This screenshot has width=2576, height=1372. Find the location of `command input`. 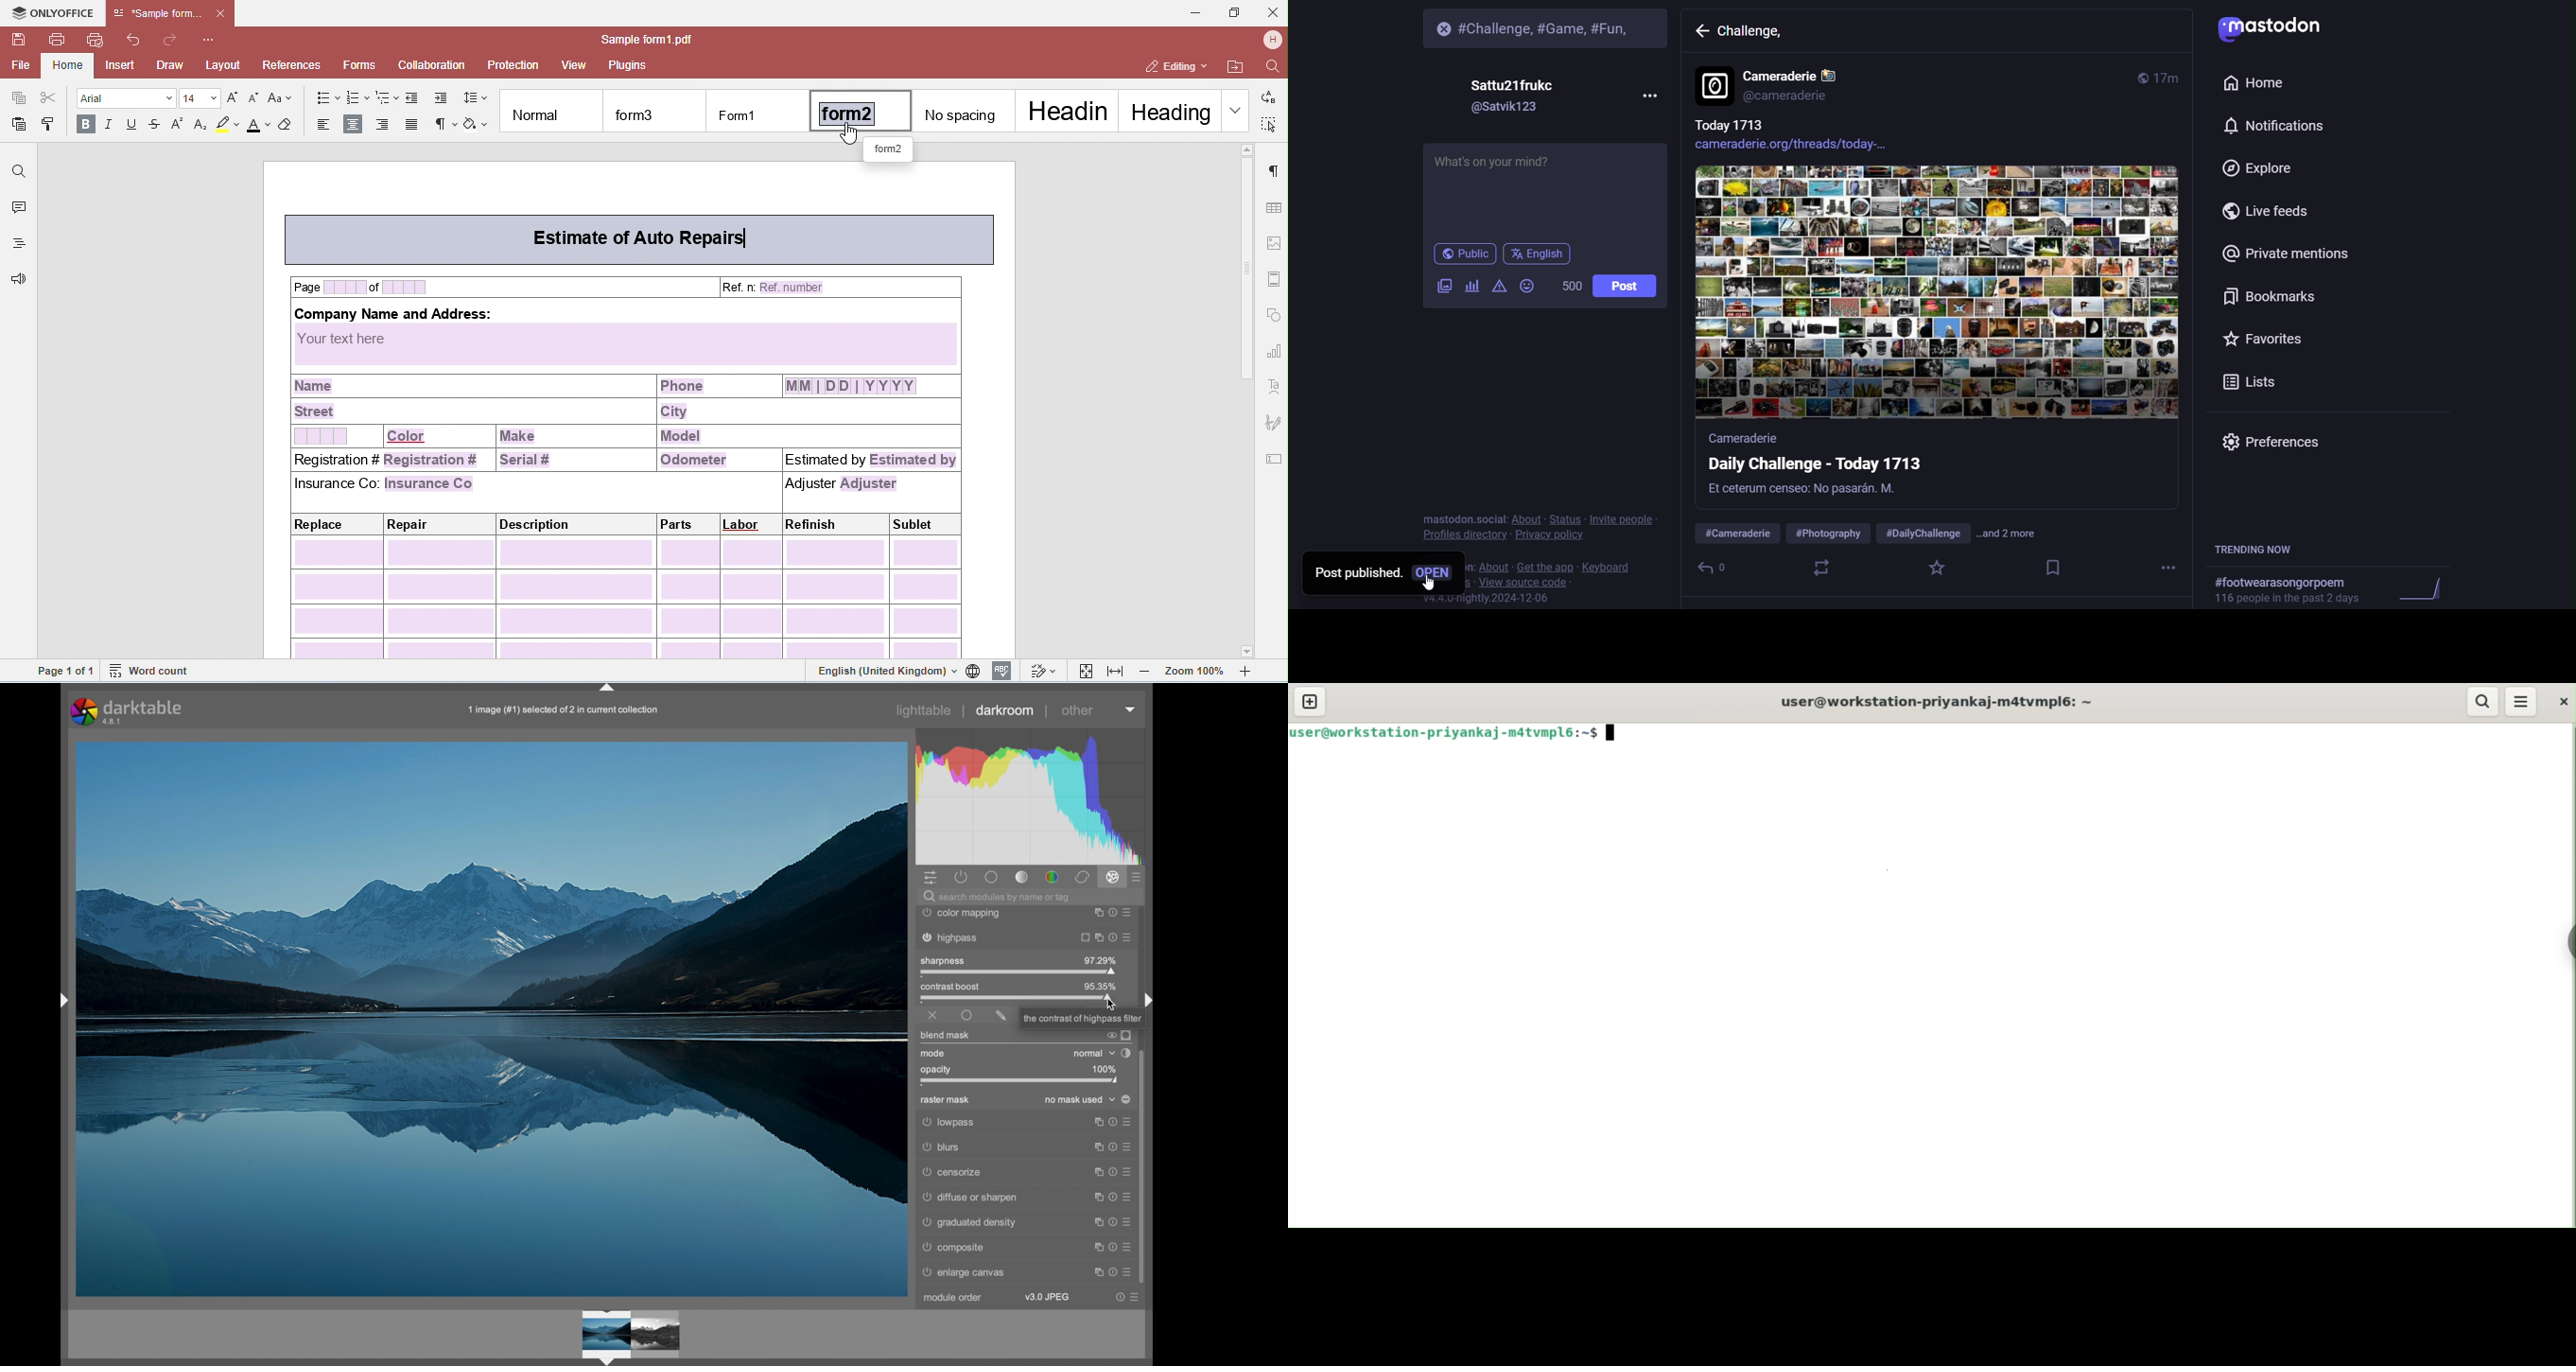

command input is located at coordinates (2095, 733).